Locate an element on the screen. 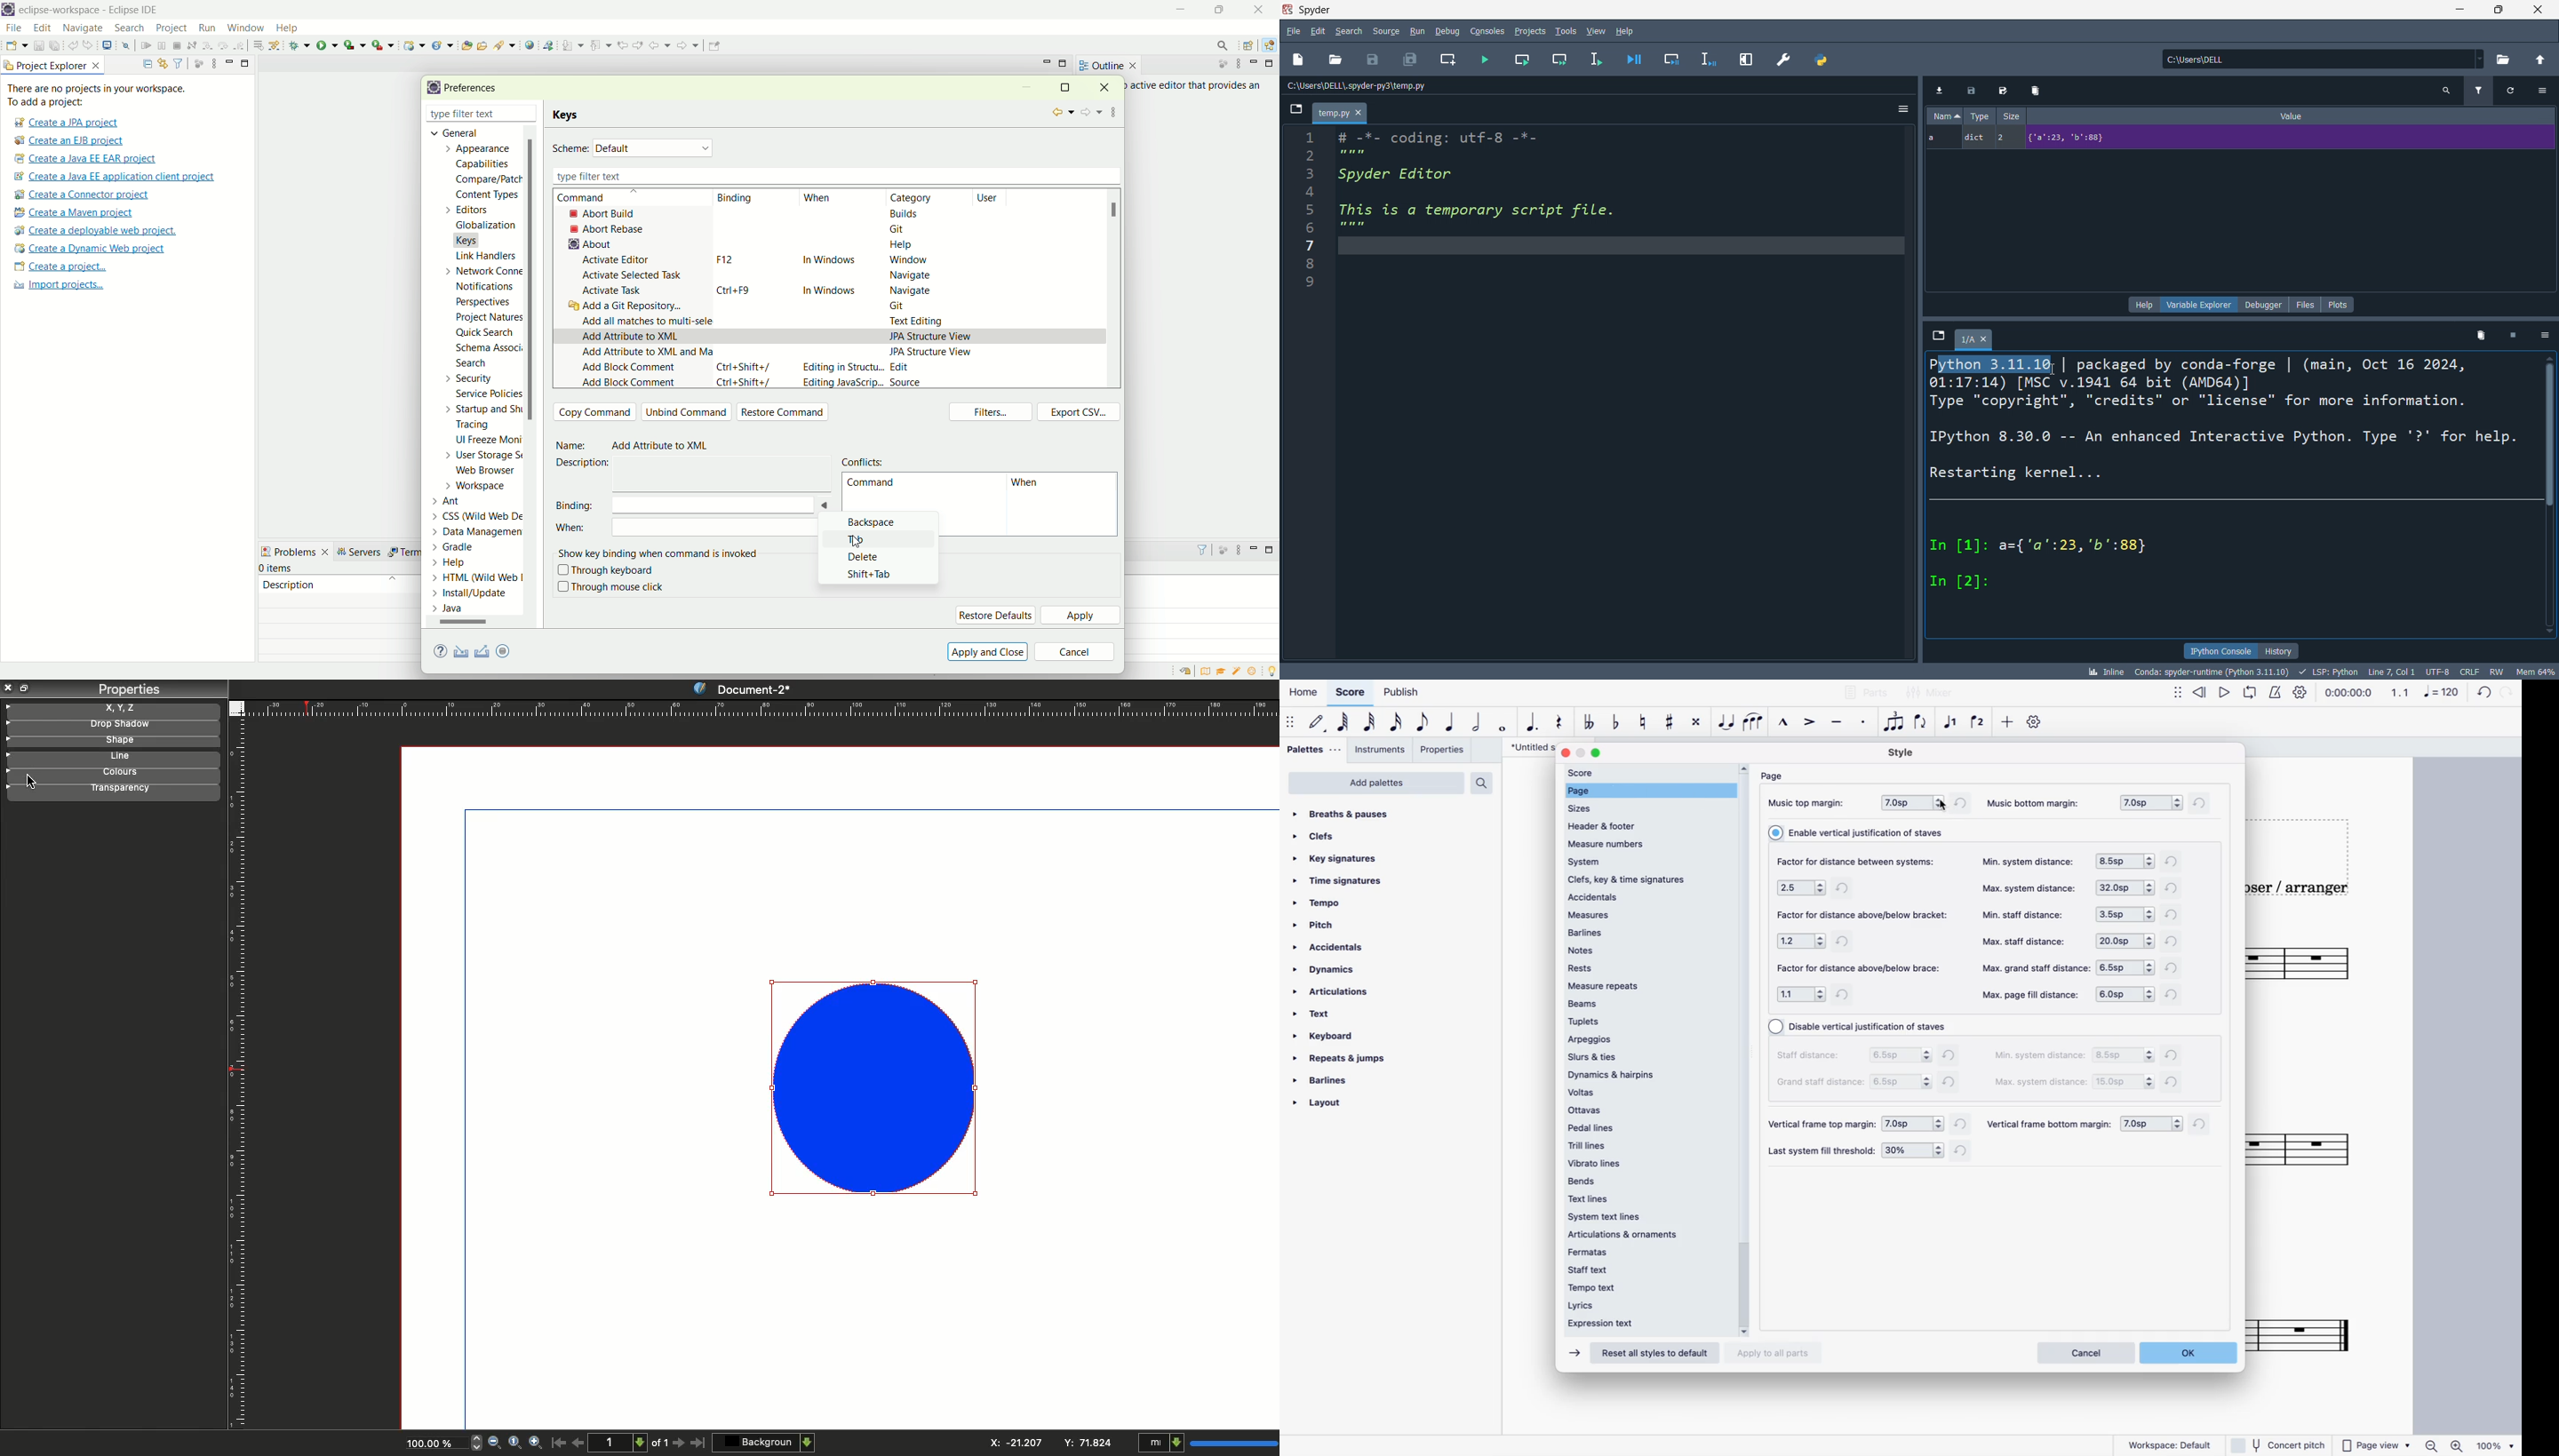 The width and height of the screenshot is (2576, 1456). files is located at coordinates (2306, 304).